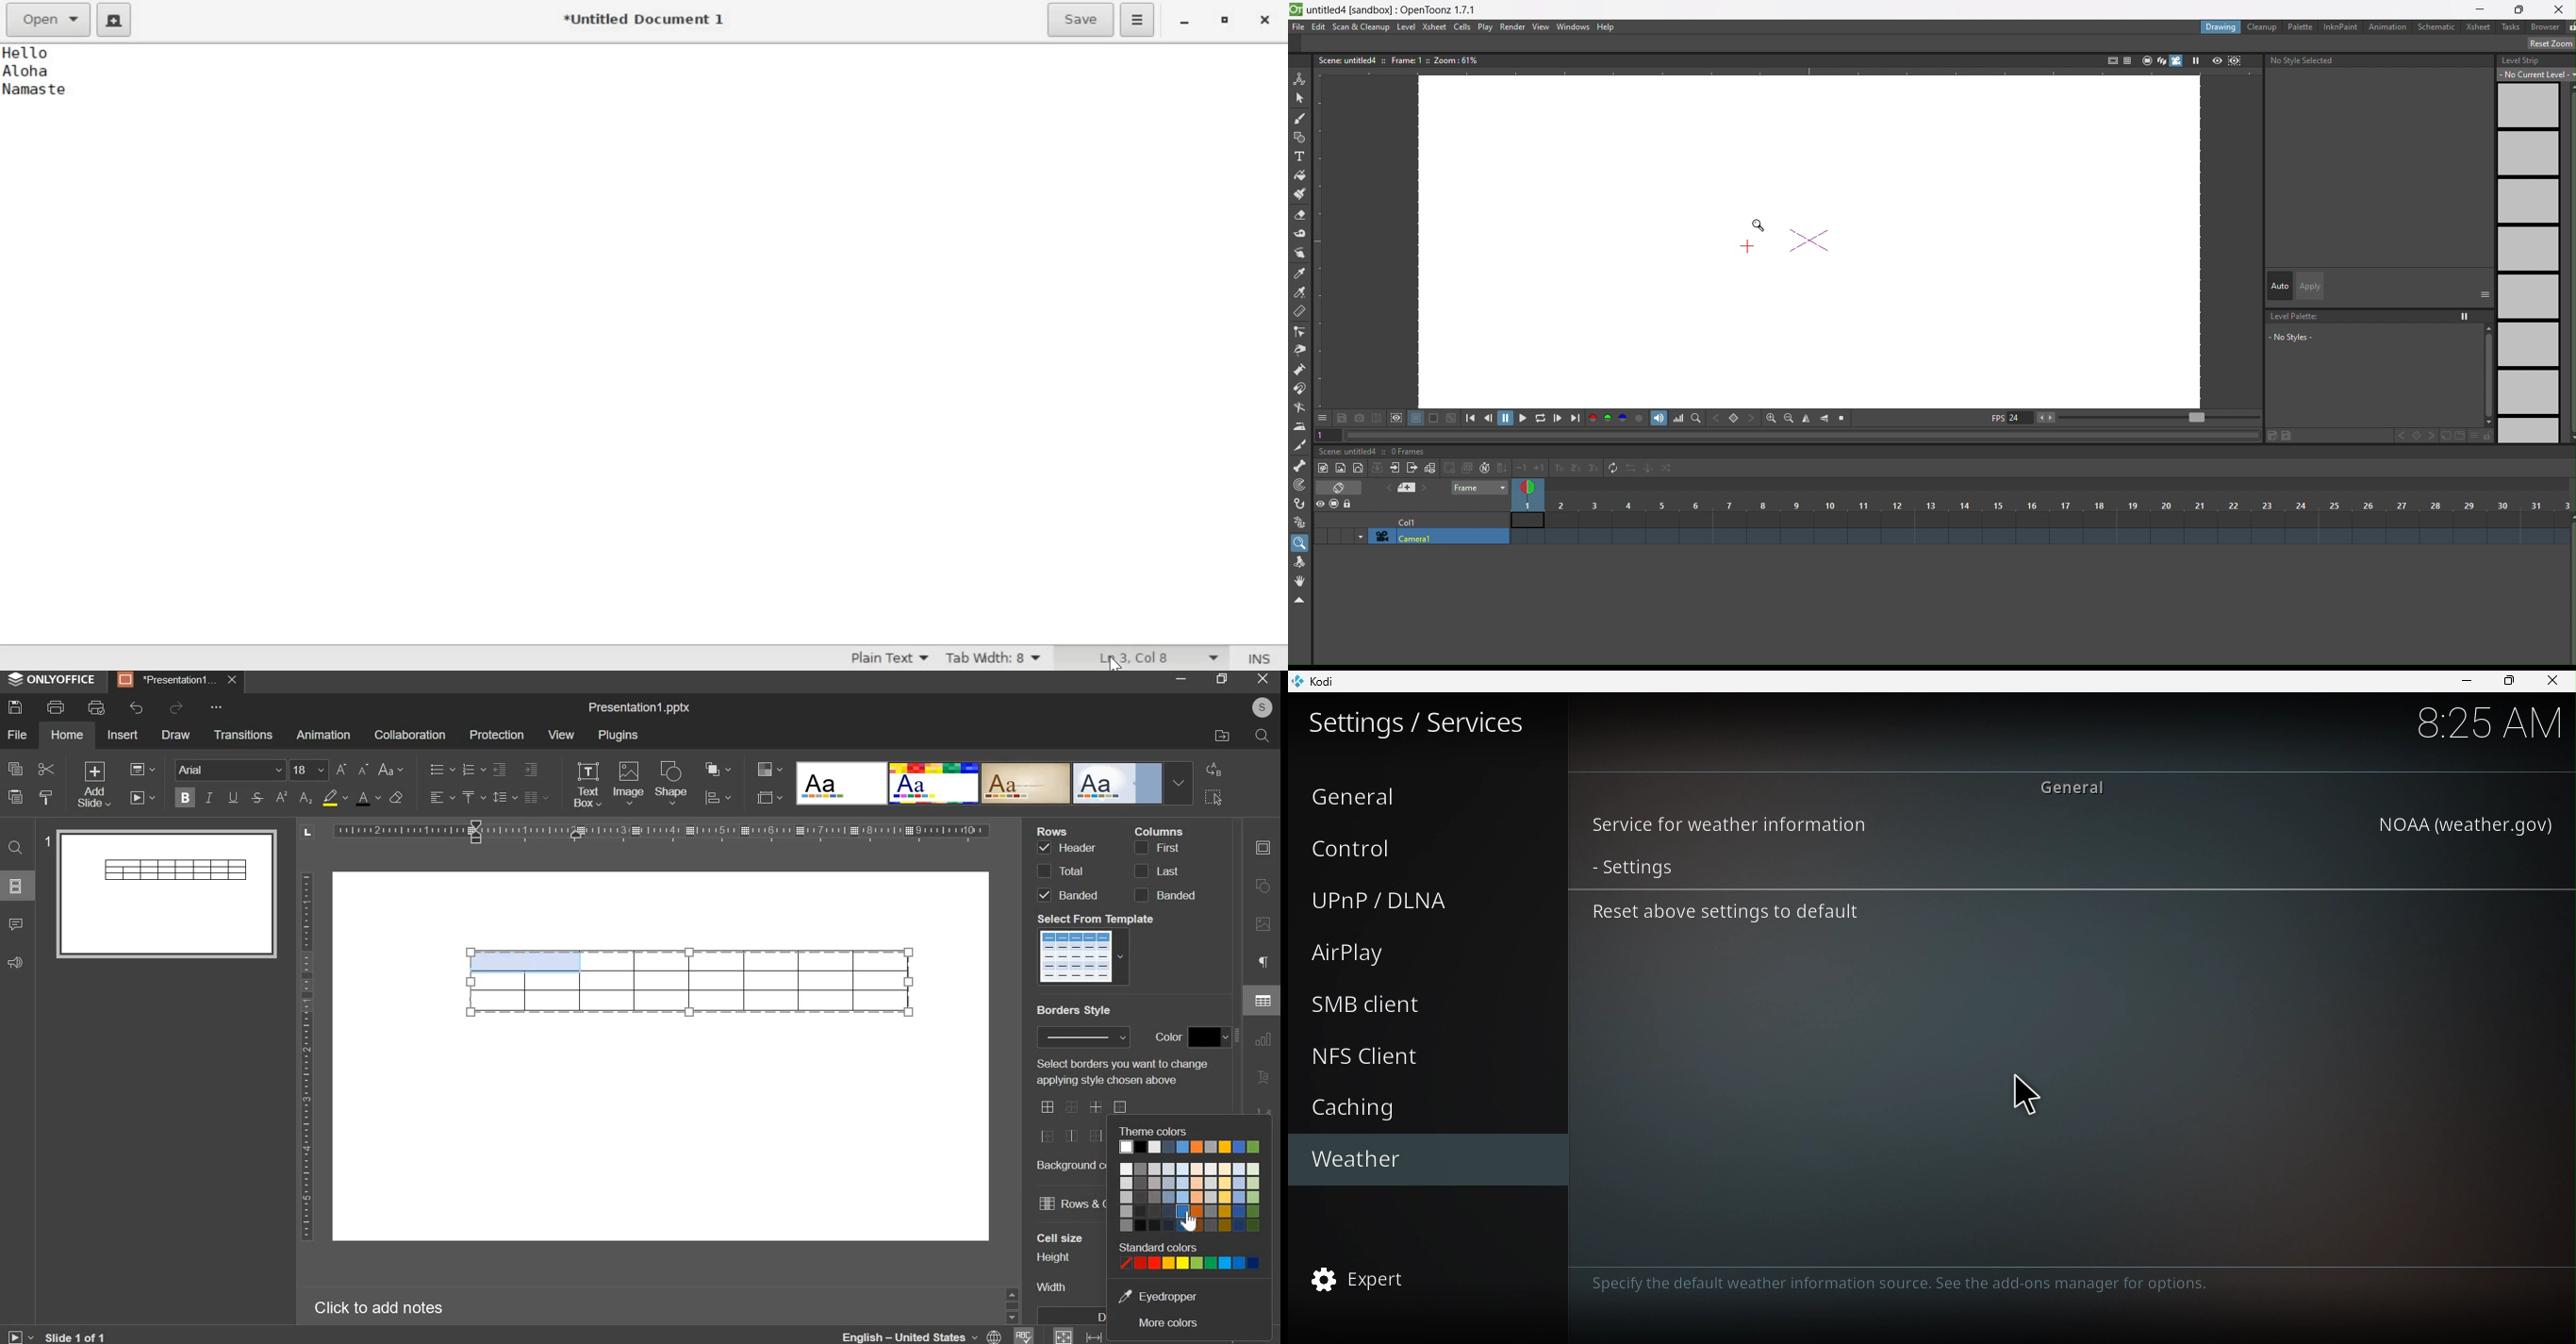 The image size is (2576, 1344). I want to click on Reset above settings to default, so click(2063, 915).